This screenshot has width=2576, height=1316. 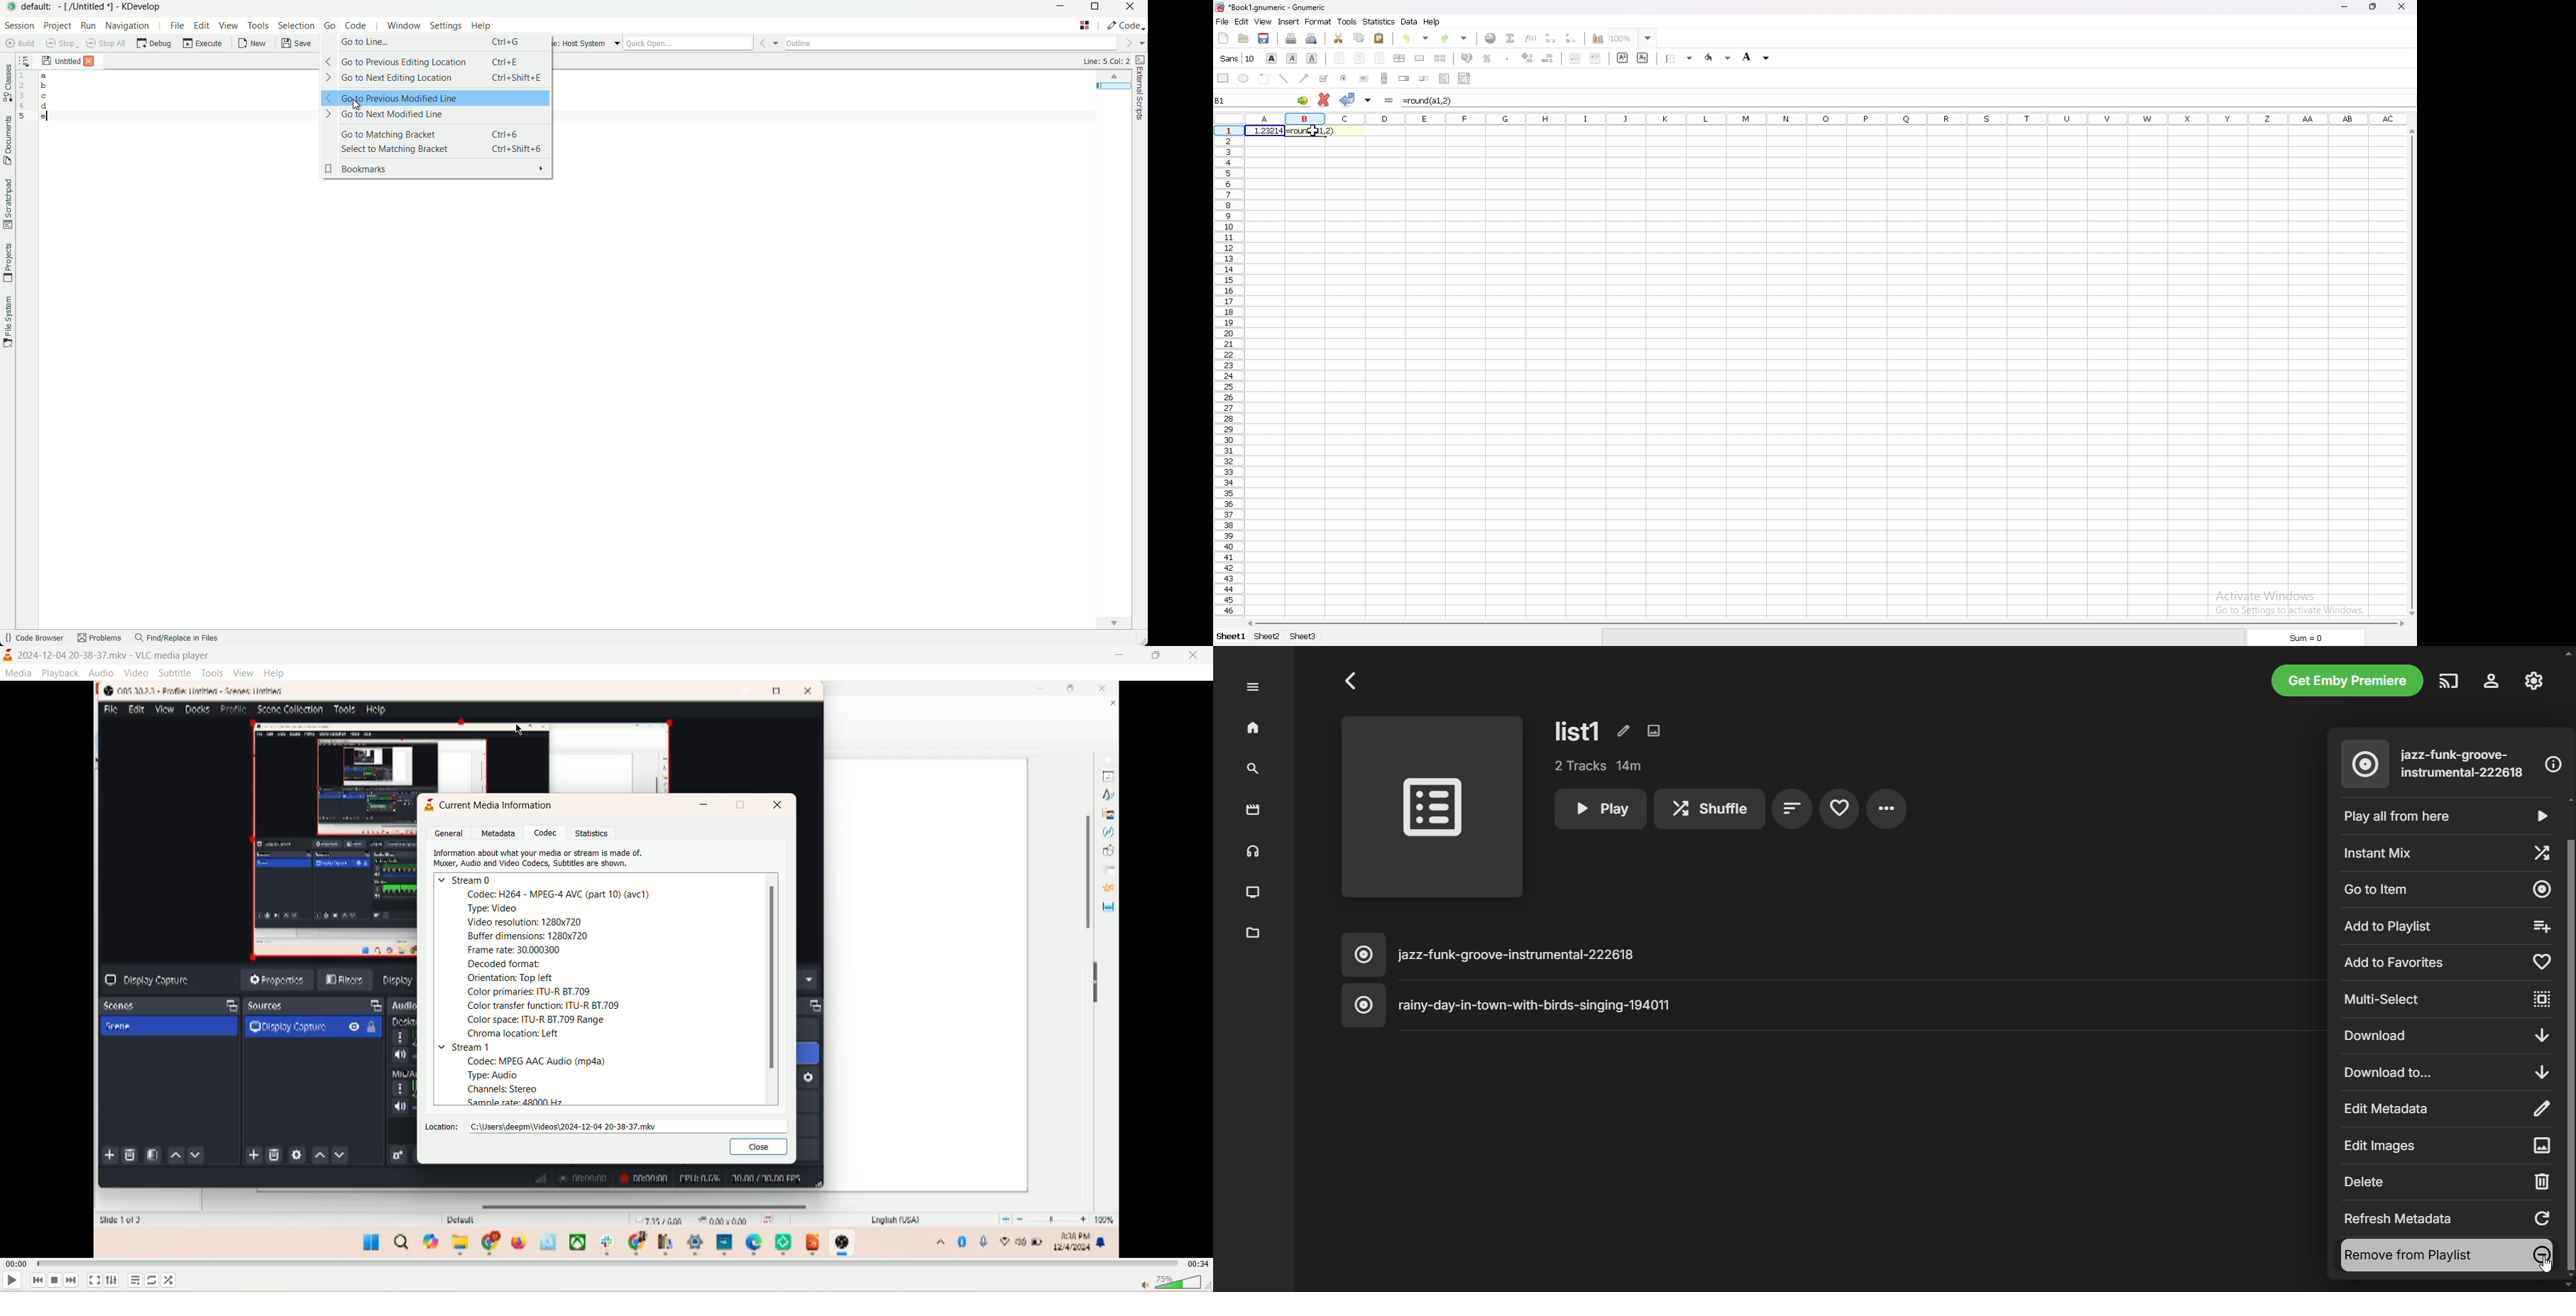 What do you see at coordinates (173, 1281) in the screenshot?
I see `shuffle` at bounding box center [173, 1281].